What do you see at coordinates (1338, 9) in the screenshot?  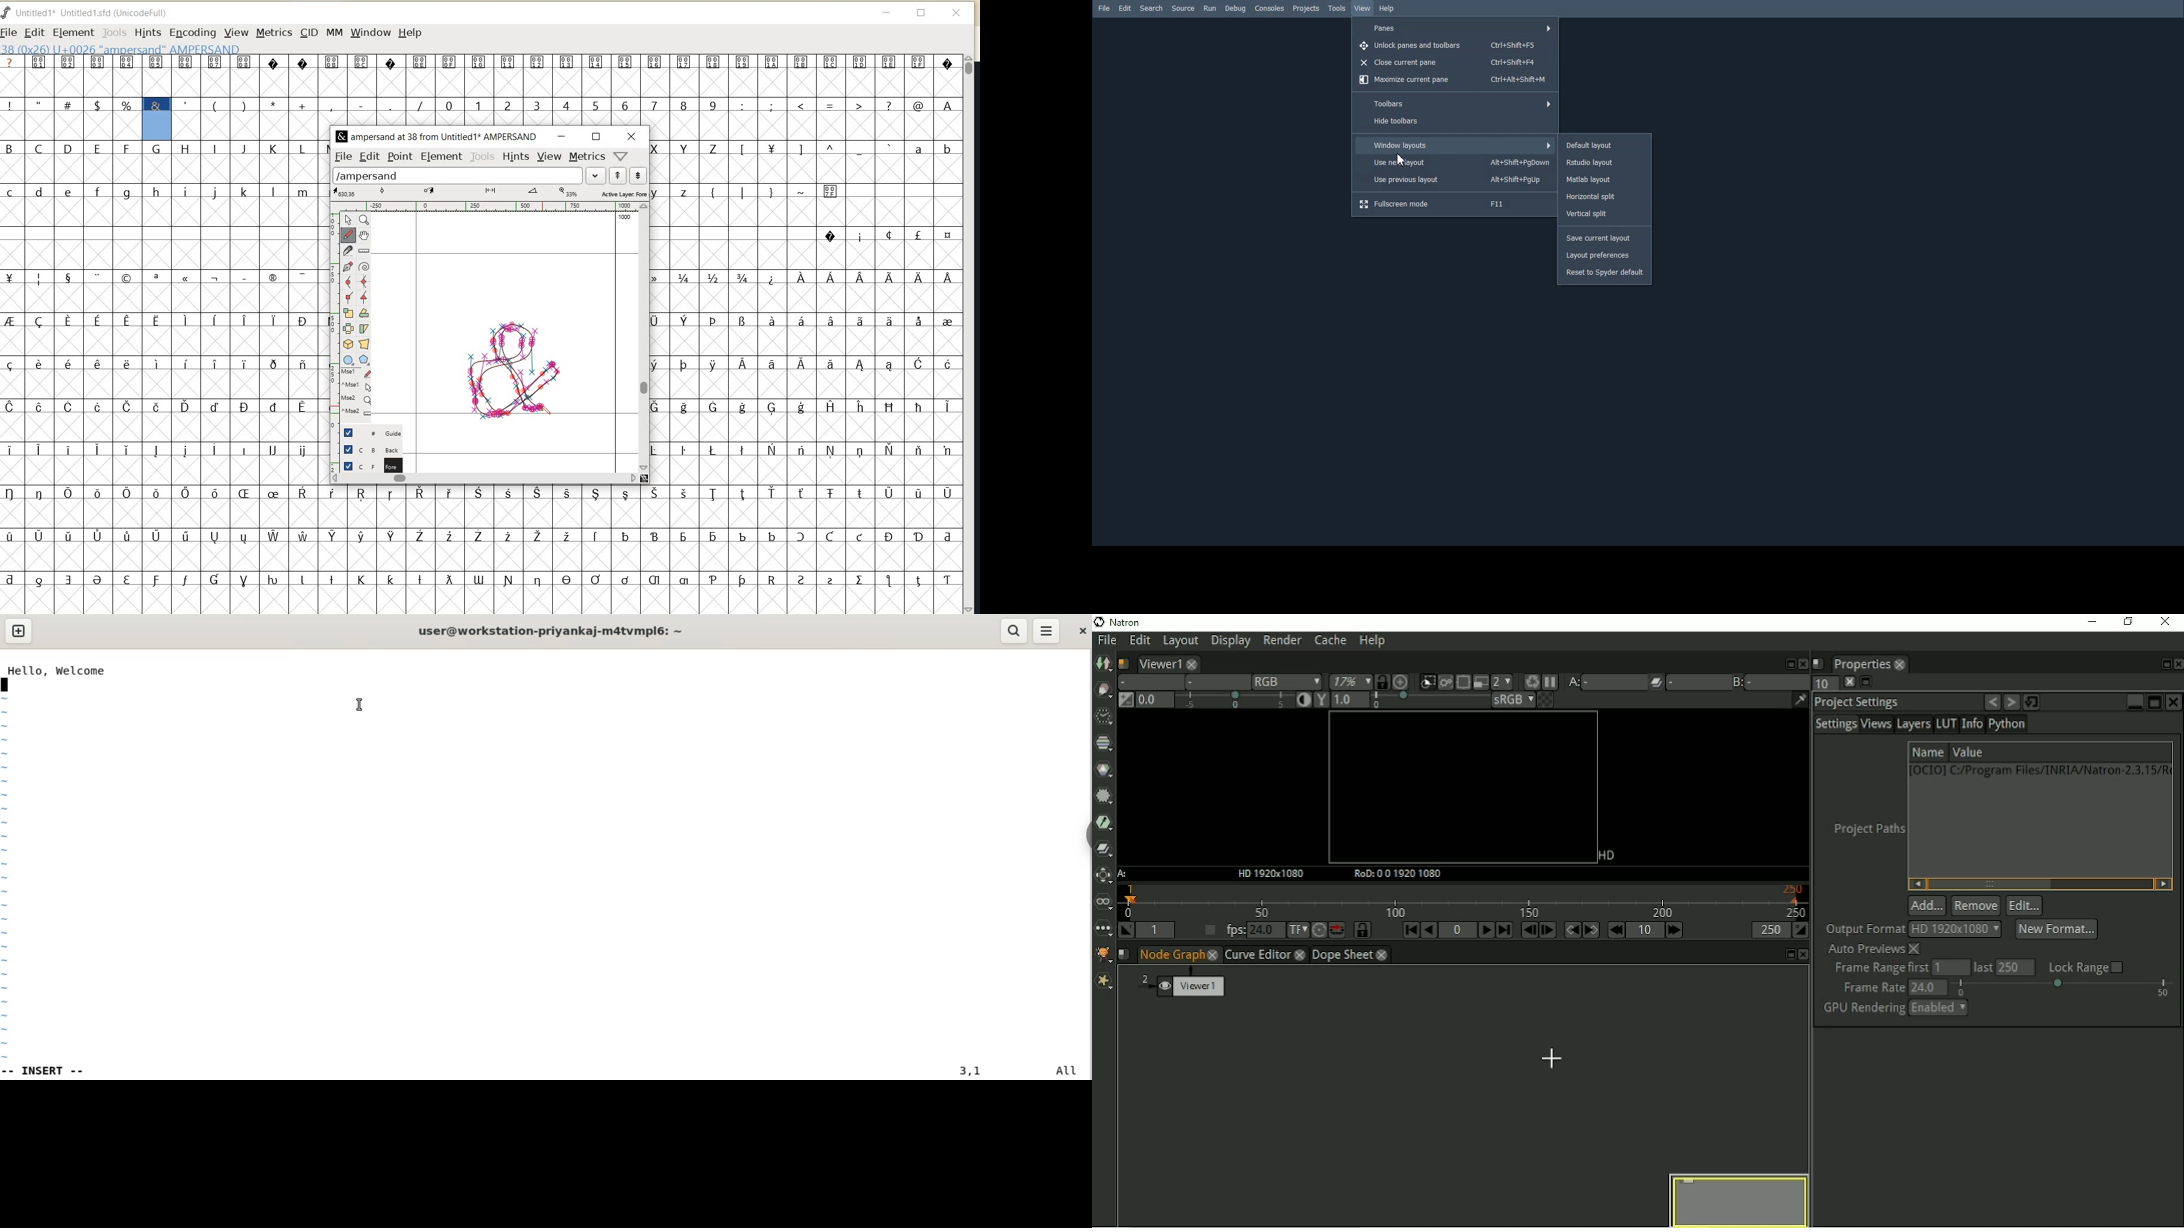 I see `Tools` at bounding box center [1338, 9].